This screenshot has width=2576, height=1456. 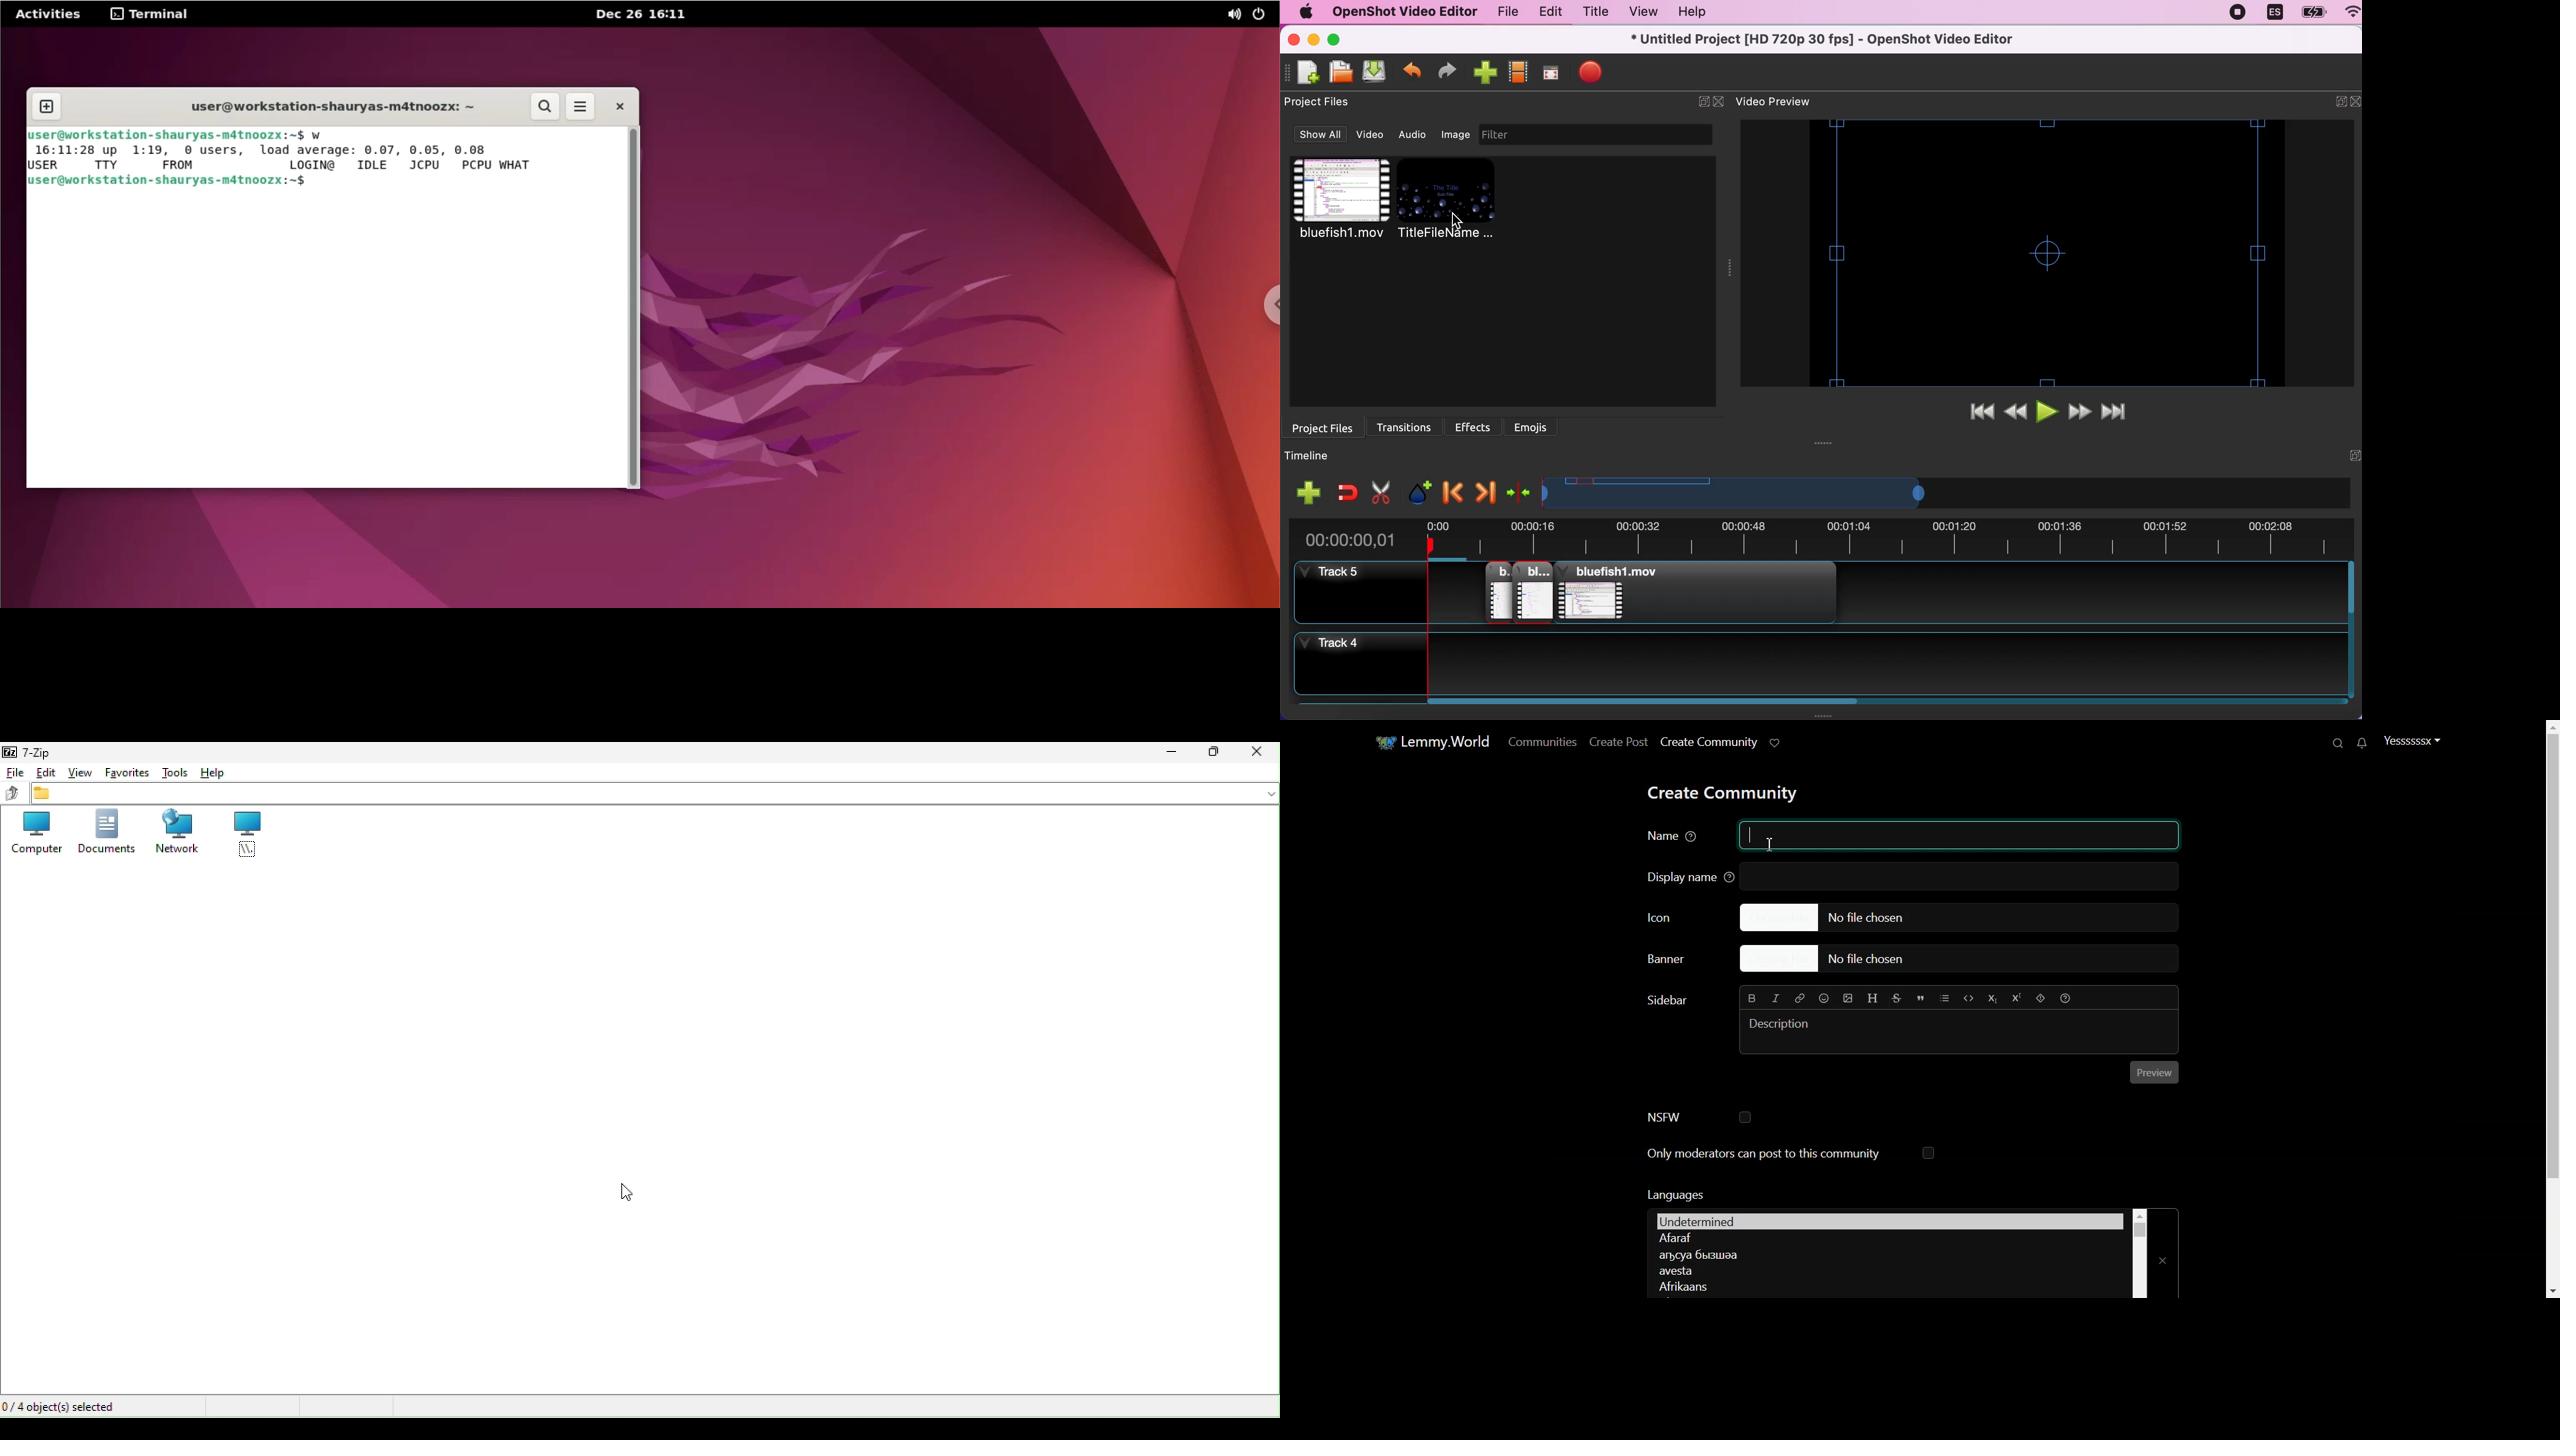 What do you see at coordinates (1485, 490) in the screenshot?
I see `next marker` at bounding box center [1485, 490].